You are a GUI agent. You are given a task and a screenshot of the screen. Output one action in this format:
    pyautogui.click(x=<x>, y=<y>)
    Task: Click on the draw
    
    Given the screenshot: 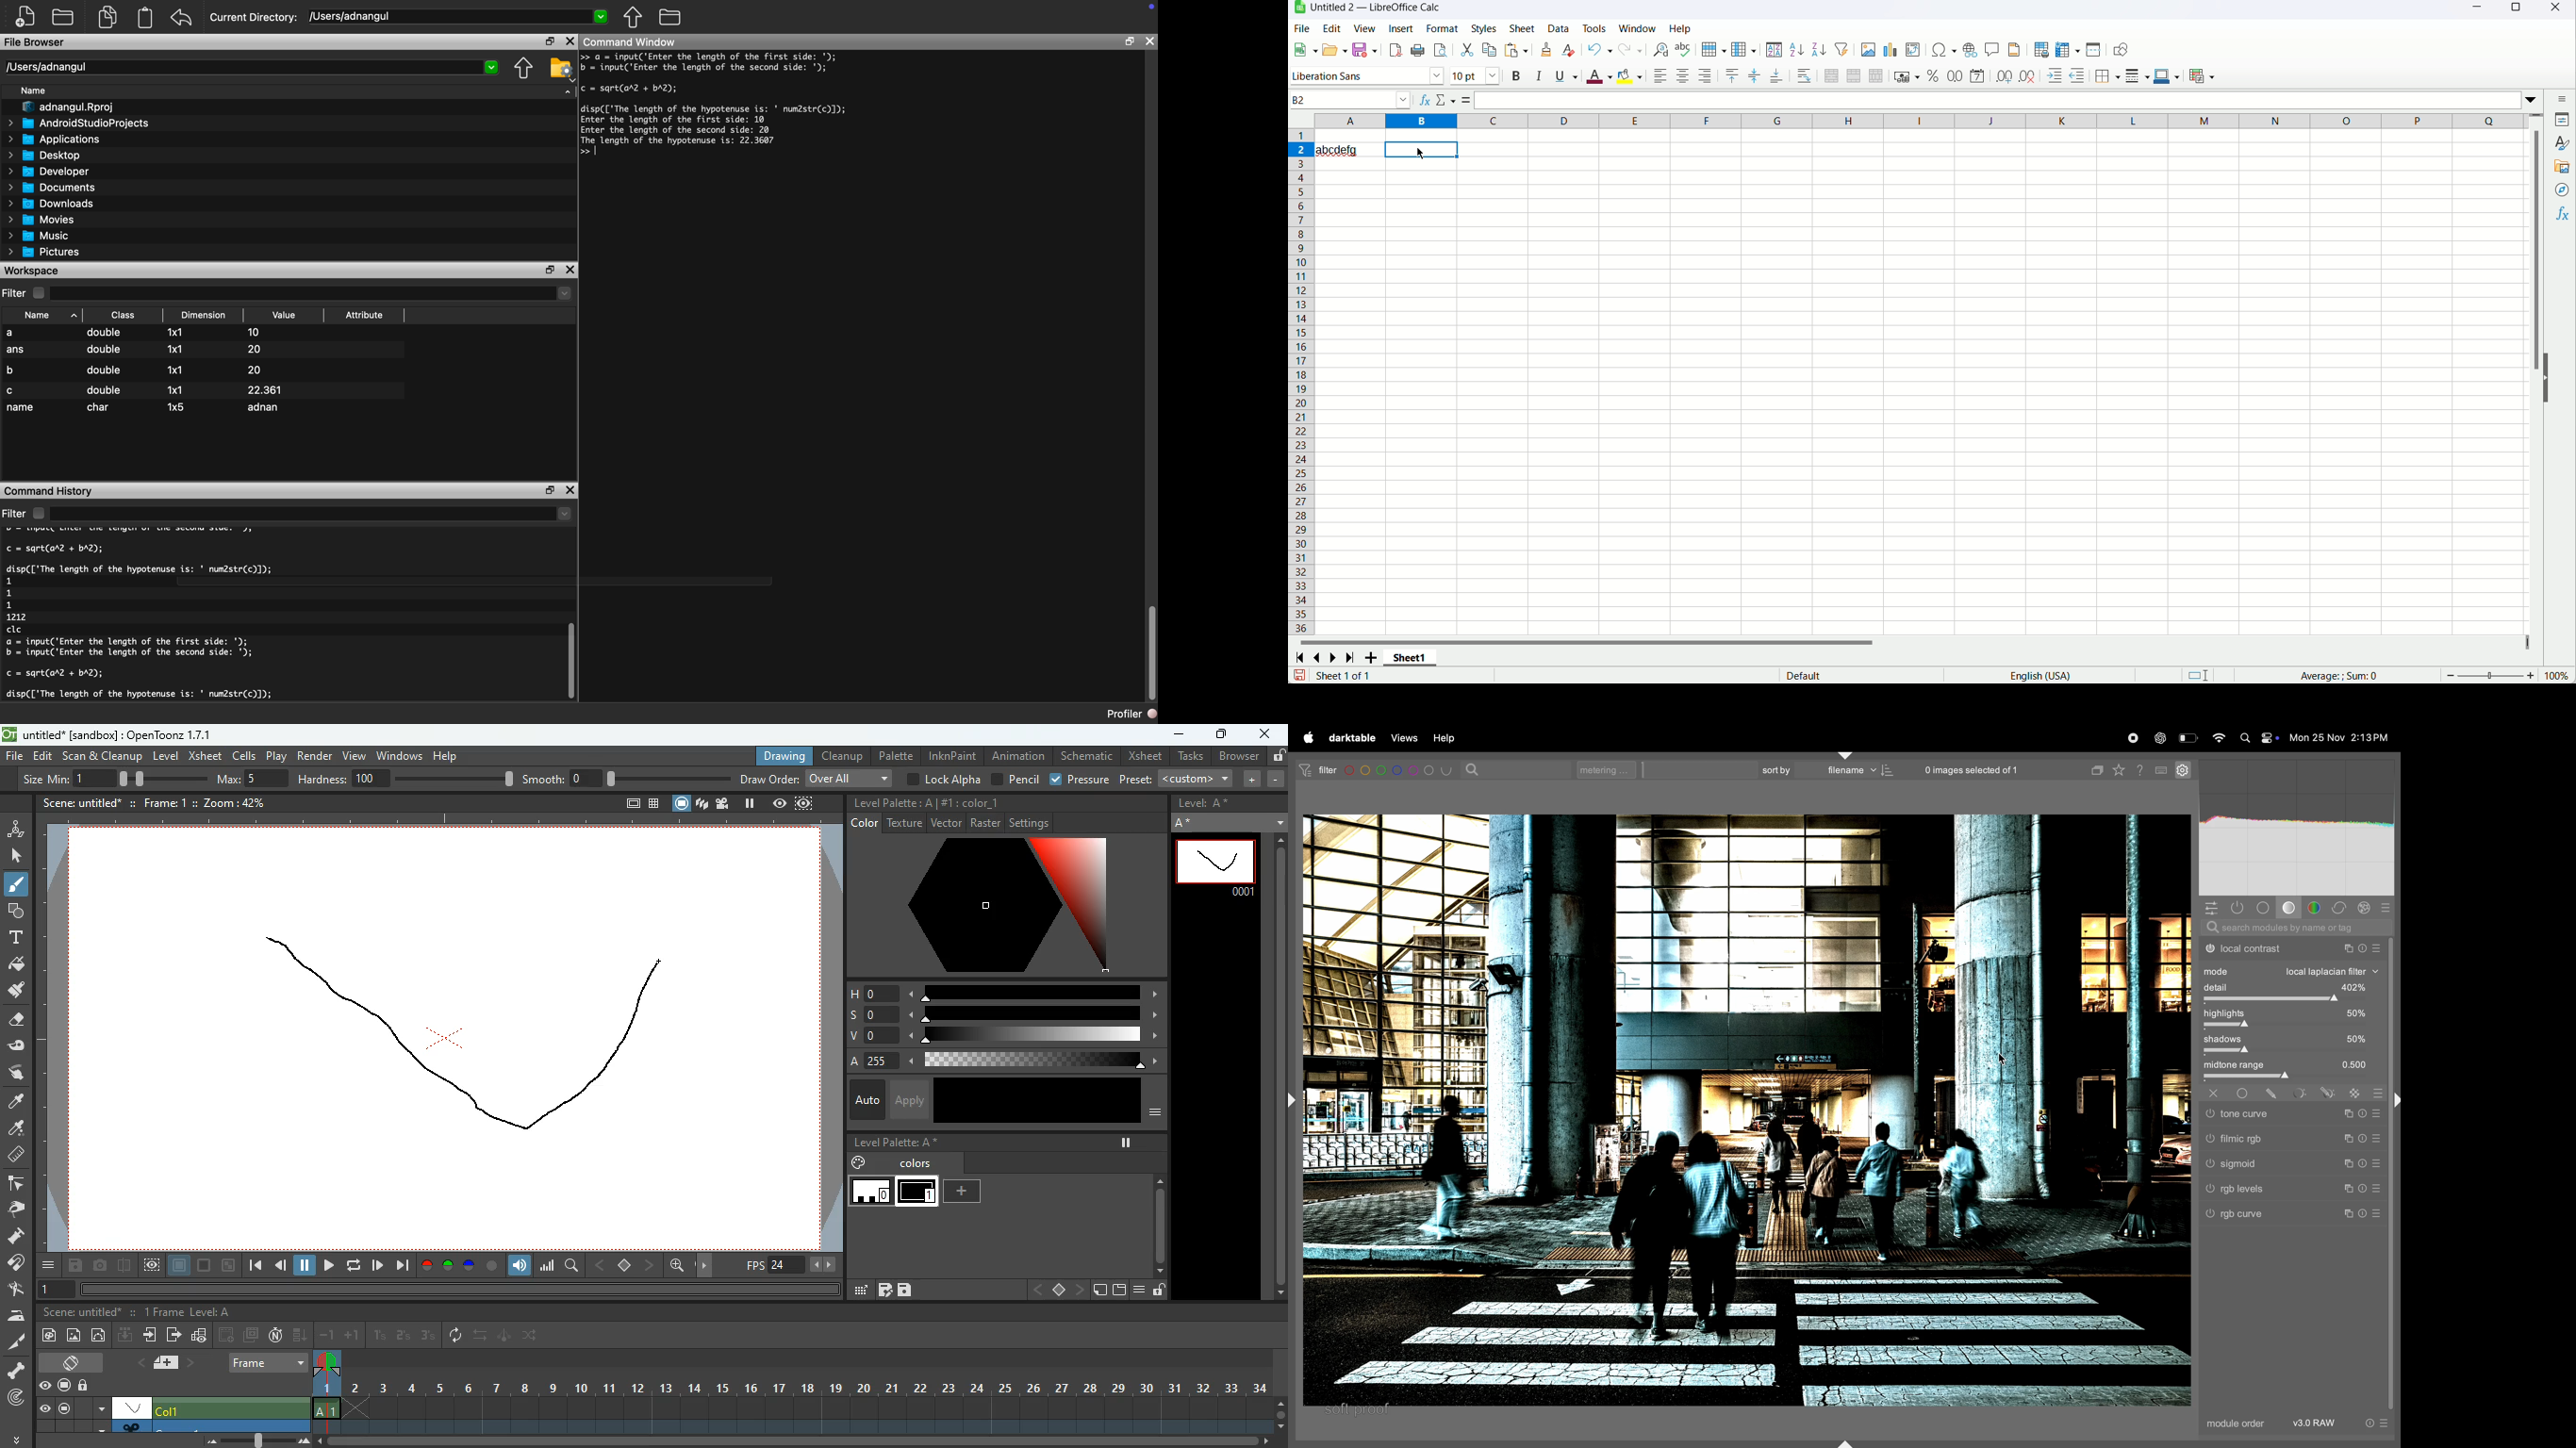 What is the action you would take?
    pyautogui.click(x=471, y=1034)
    